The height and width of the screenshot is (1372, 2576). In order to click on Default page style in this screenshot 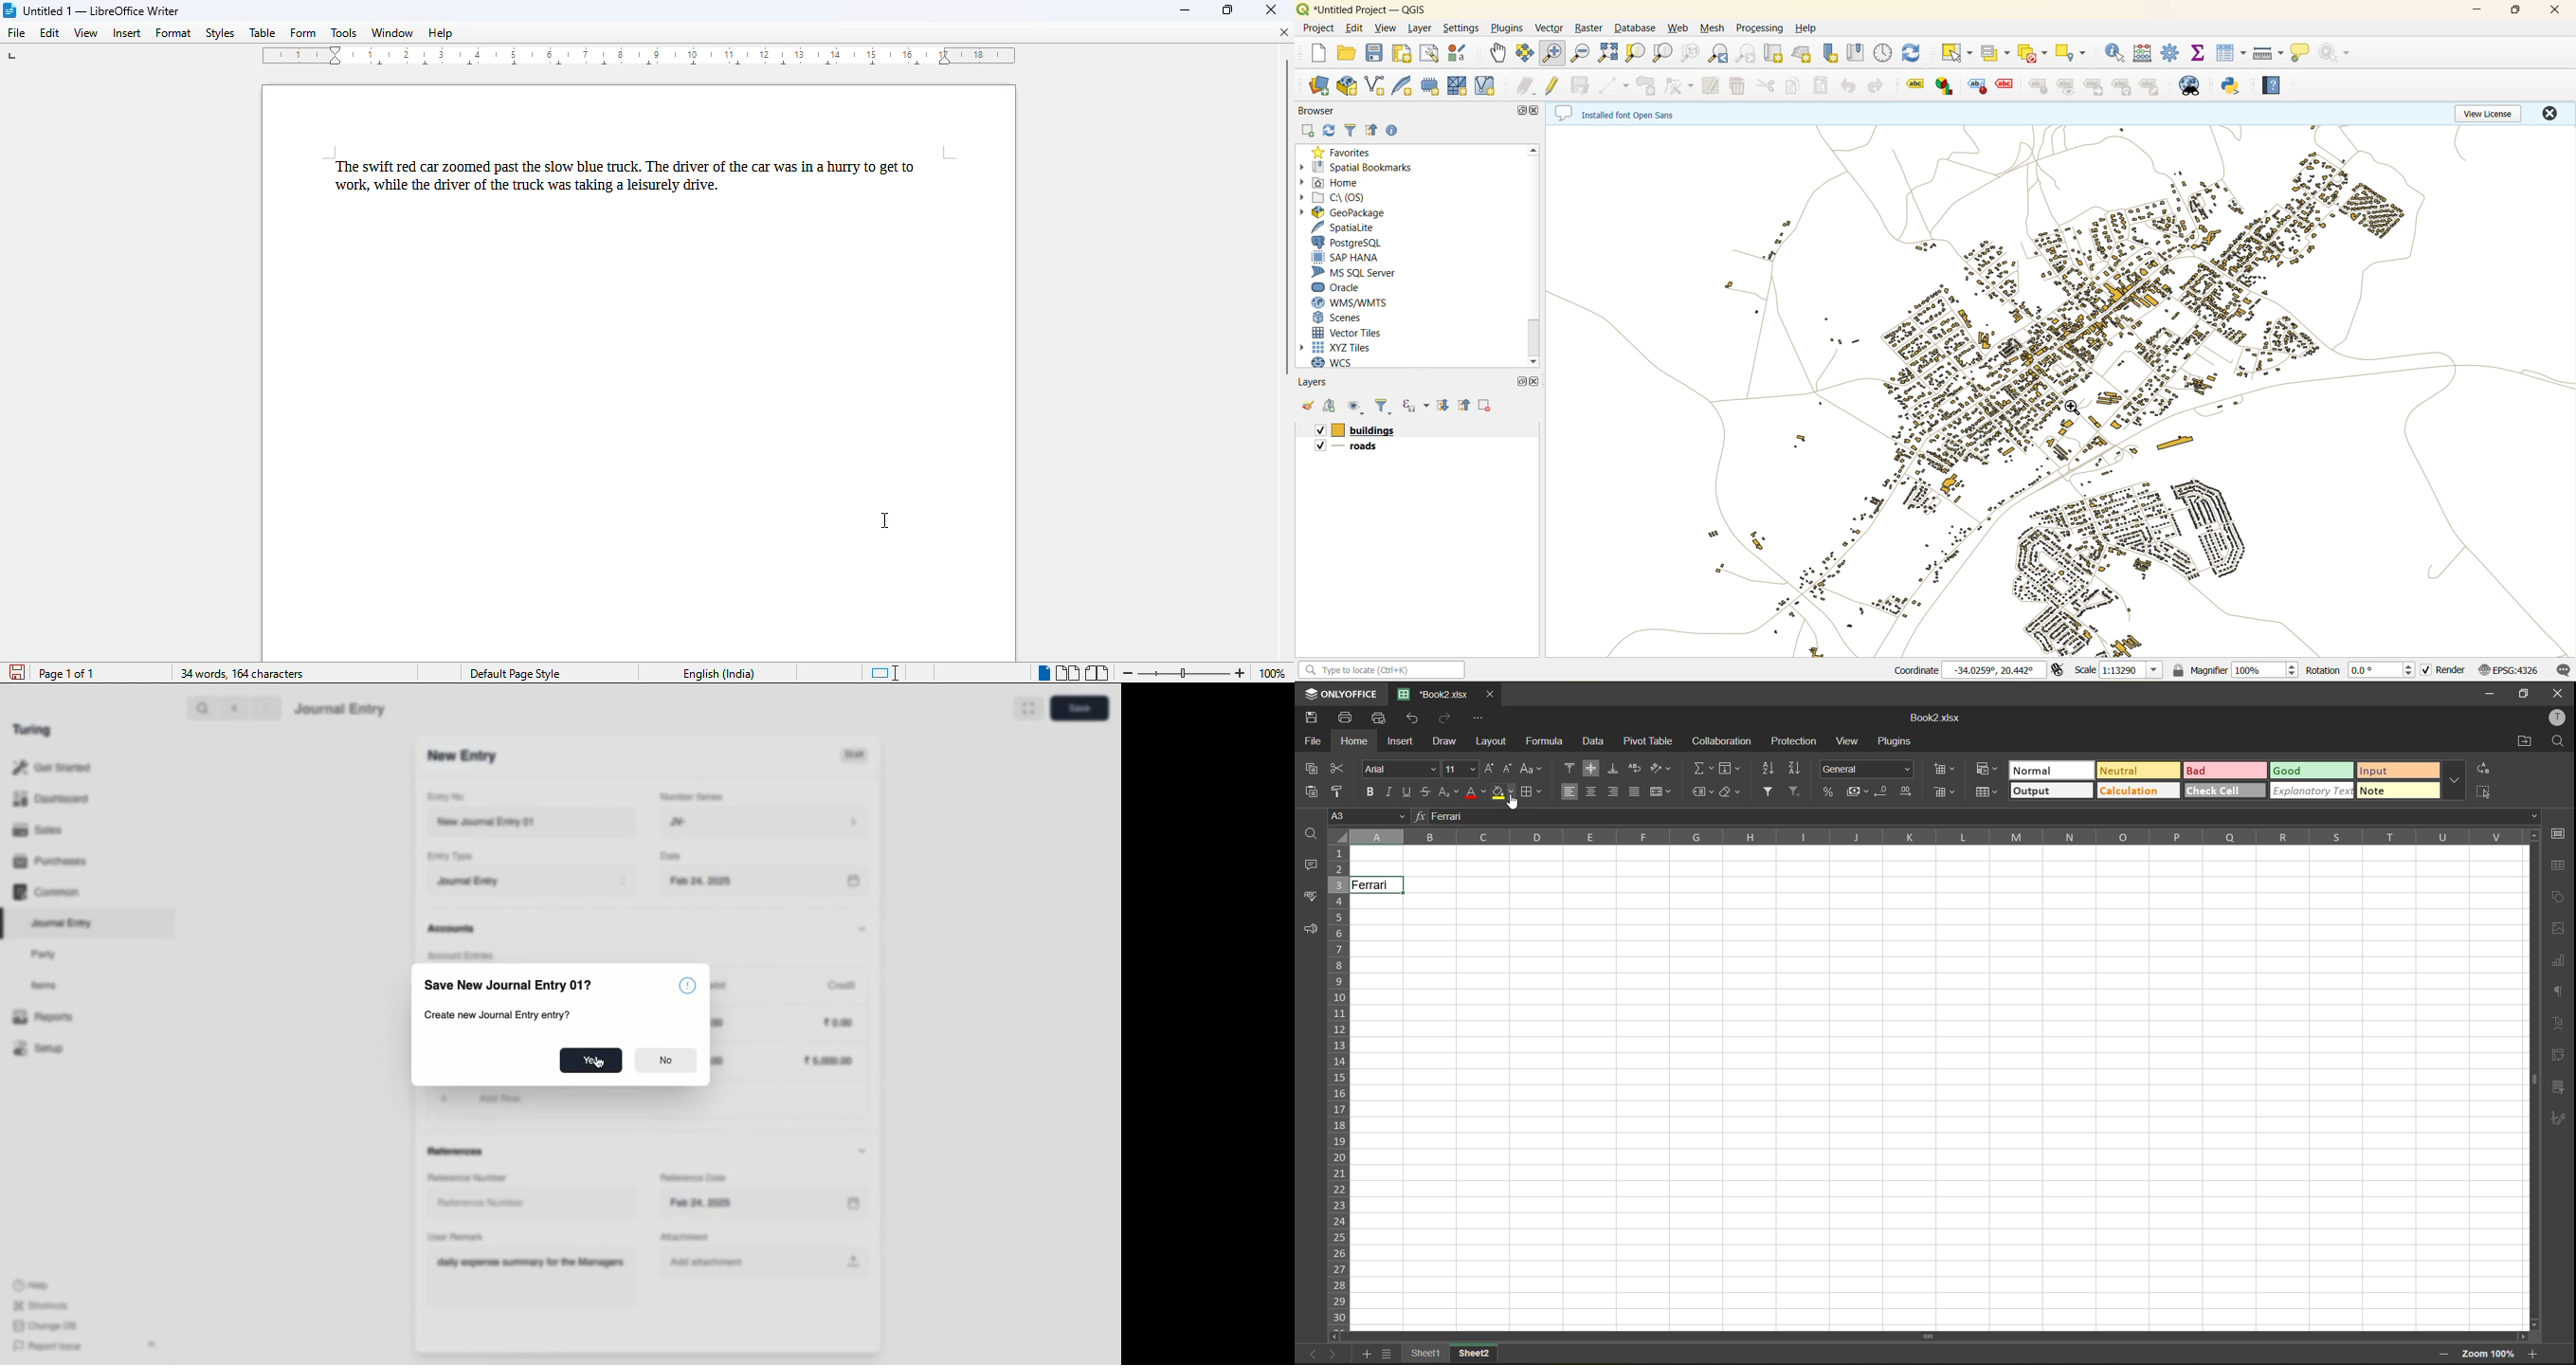, I will do `click(514, 674)`.